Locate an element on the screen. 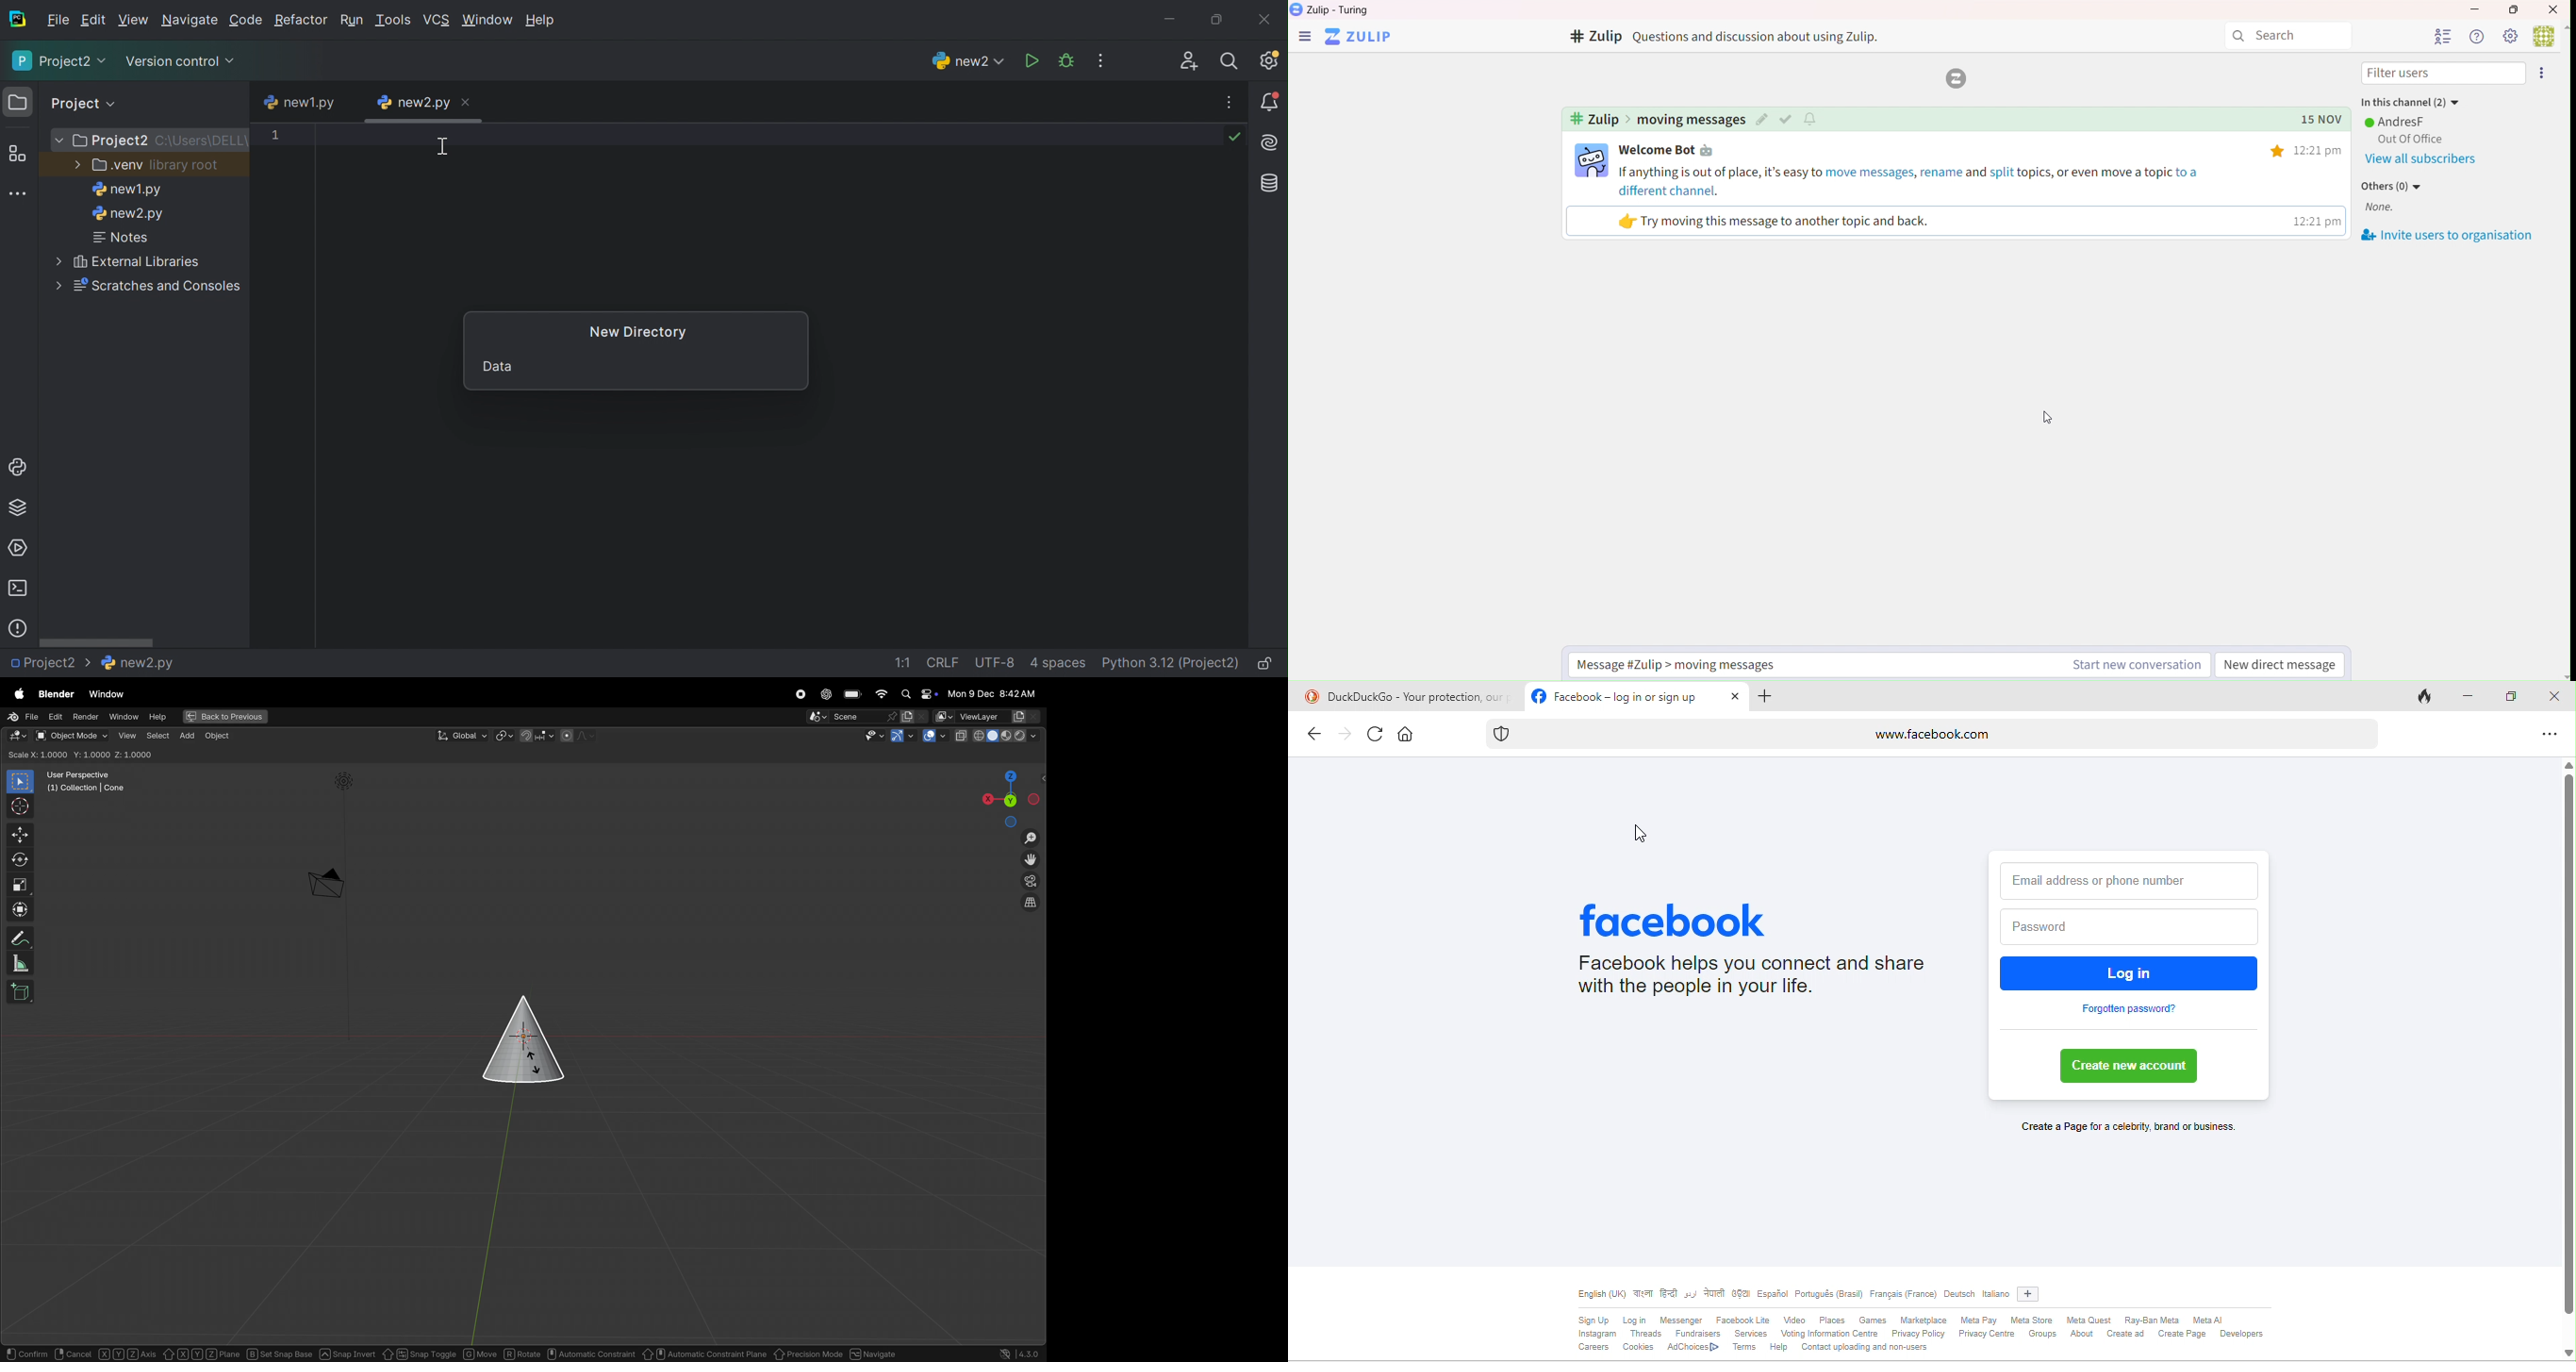 The width and height of the screenshot is (2576, 1372). view point is located at coordinates (1007, 796).